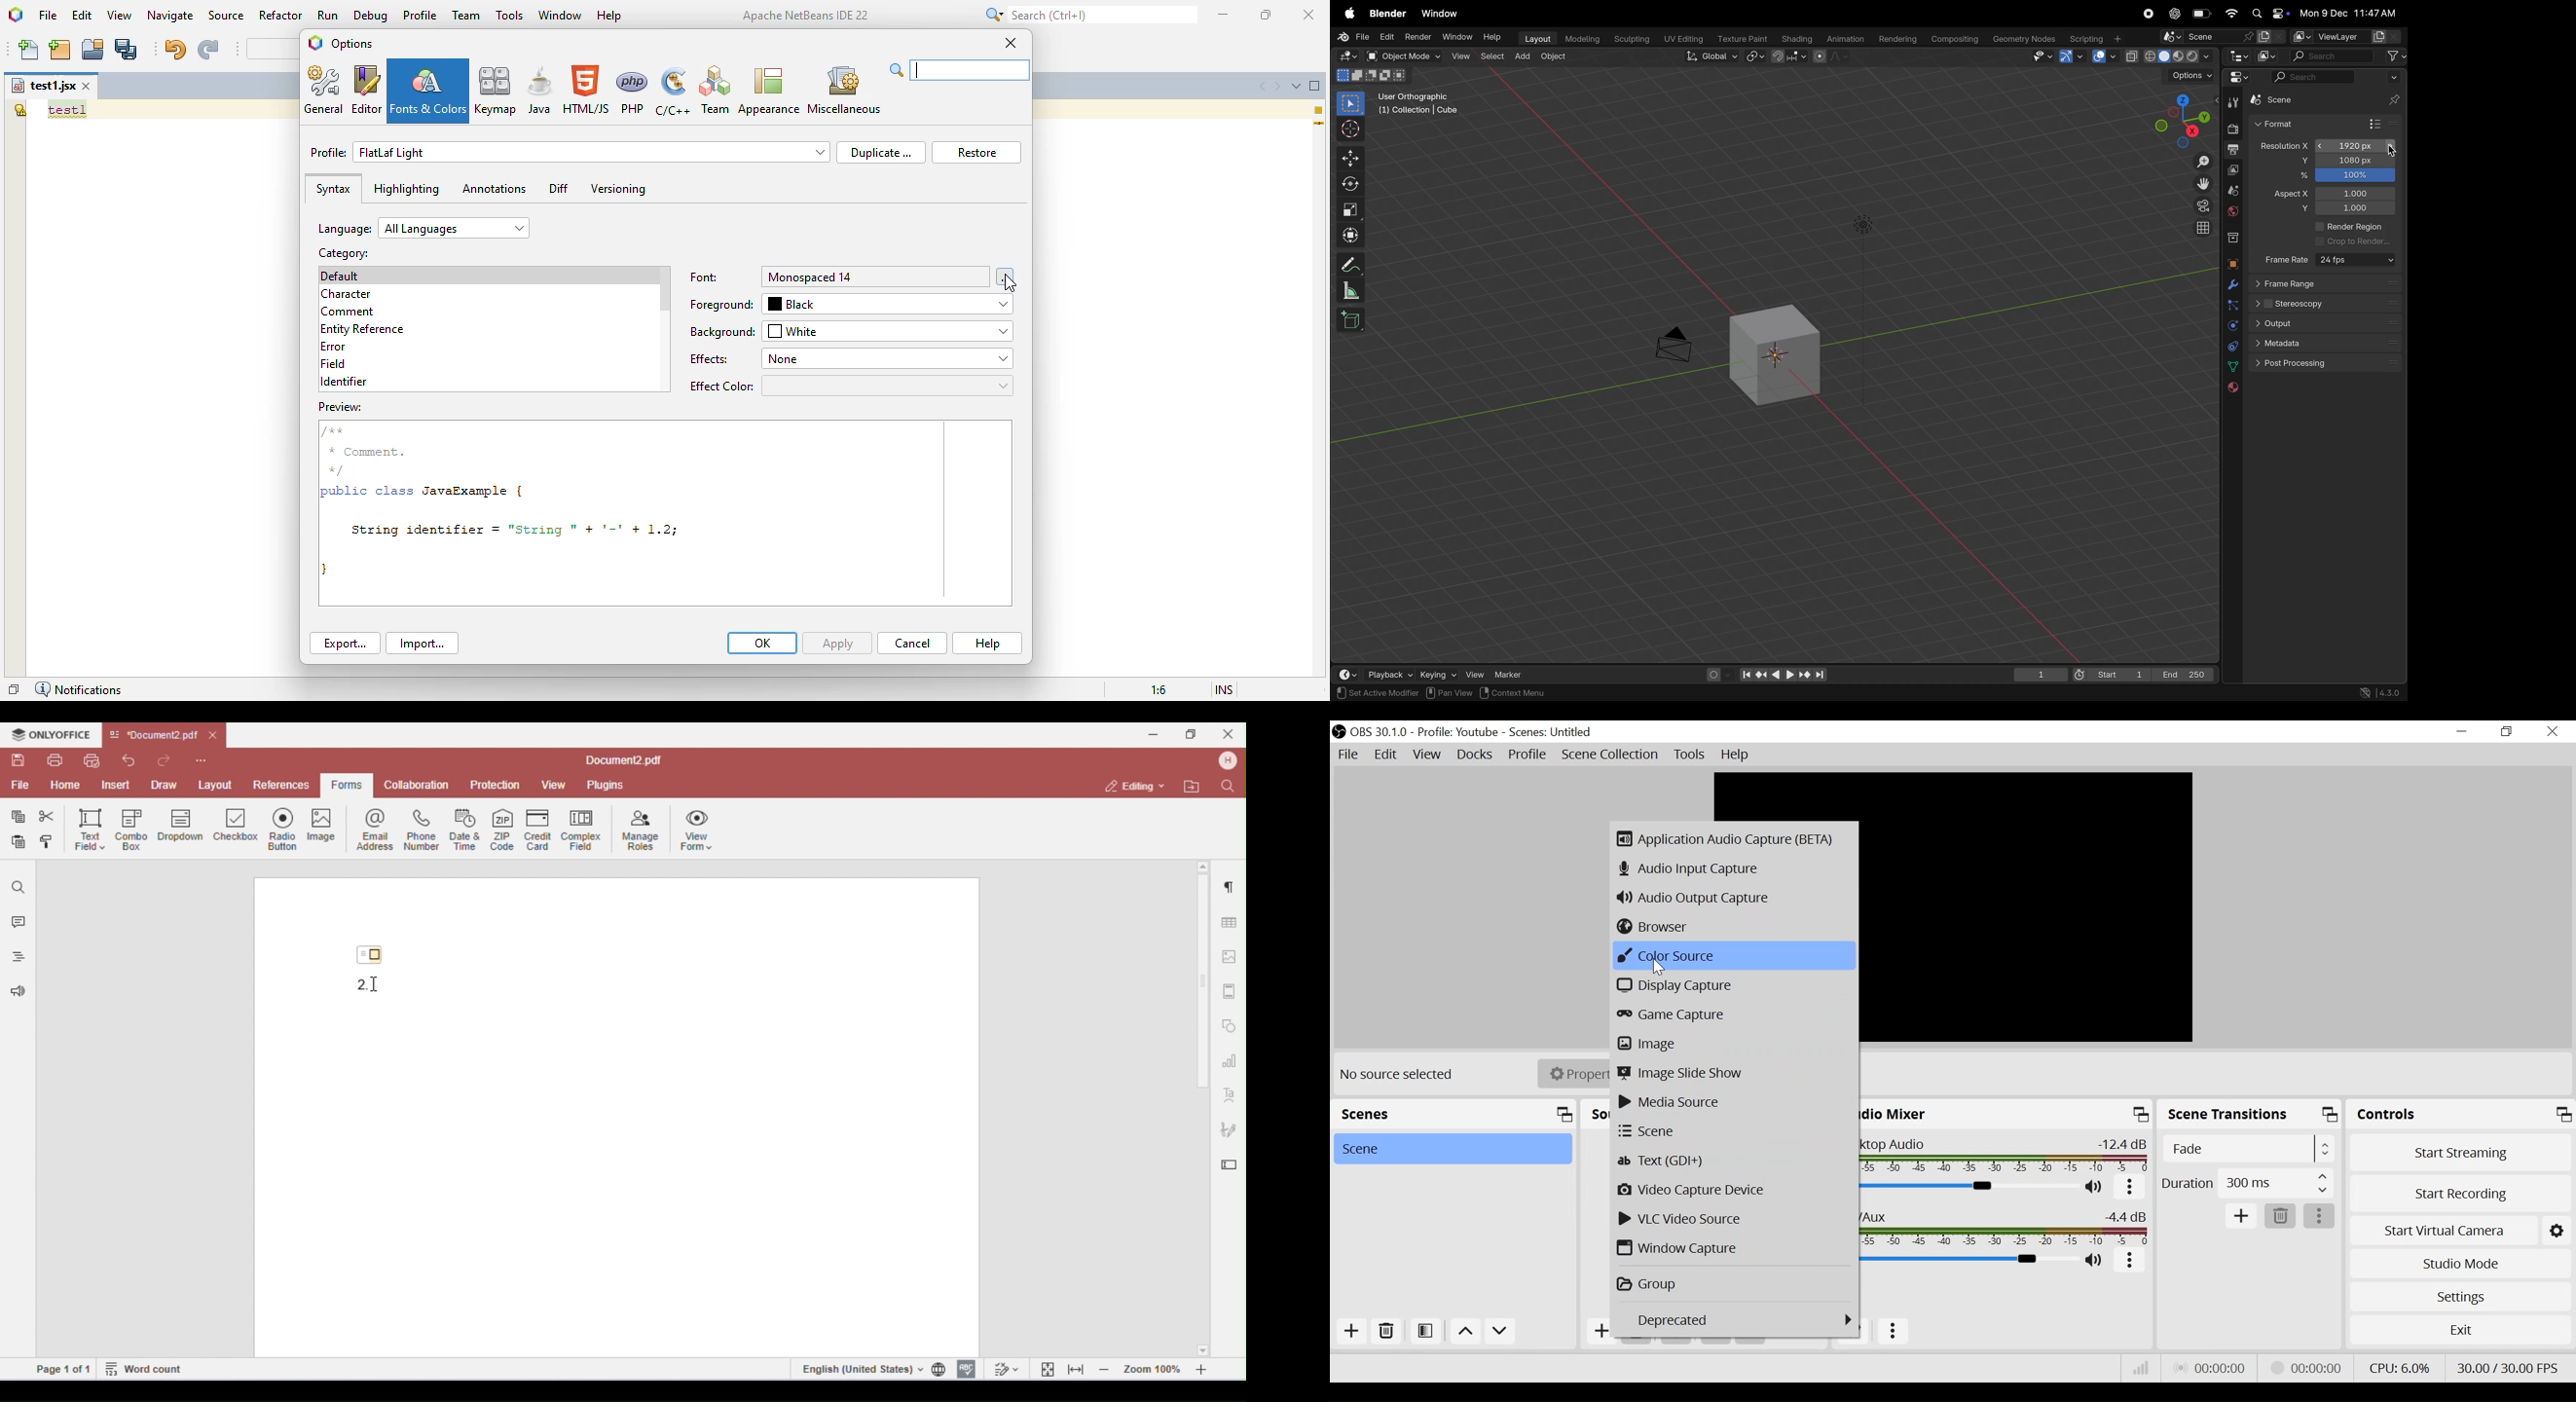 The image size is (2576, 1428). What do you see at coordinates (1734, 1190) in the screenshot?
I see `Video Capture Device` at bounding box center [1734, 1190].